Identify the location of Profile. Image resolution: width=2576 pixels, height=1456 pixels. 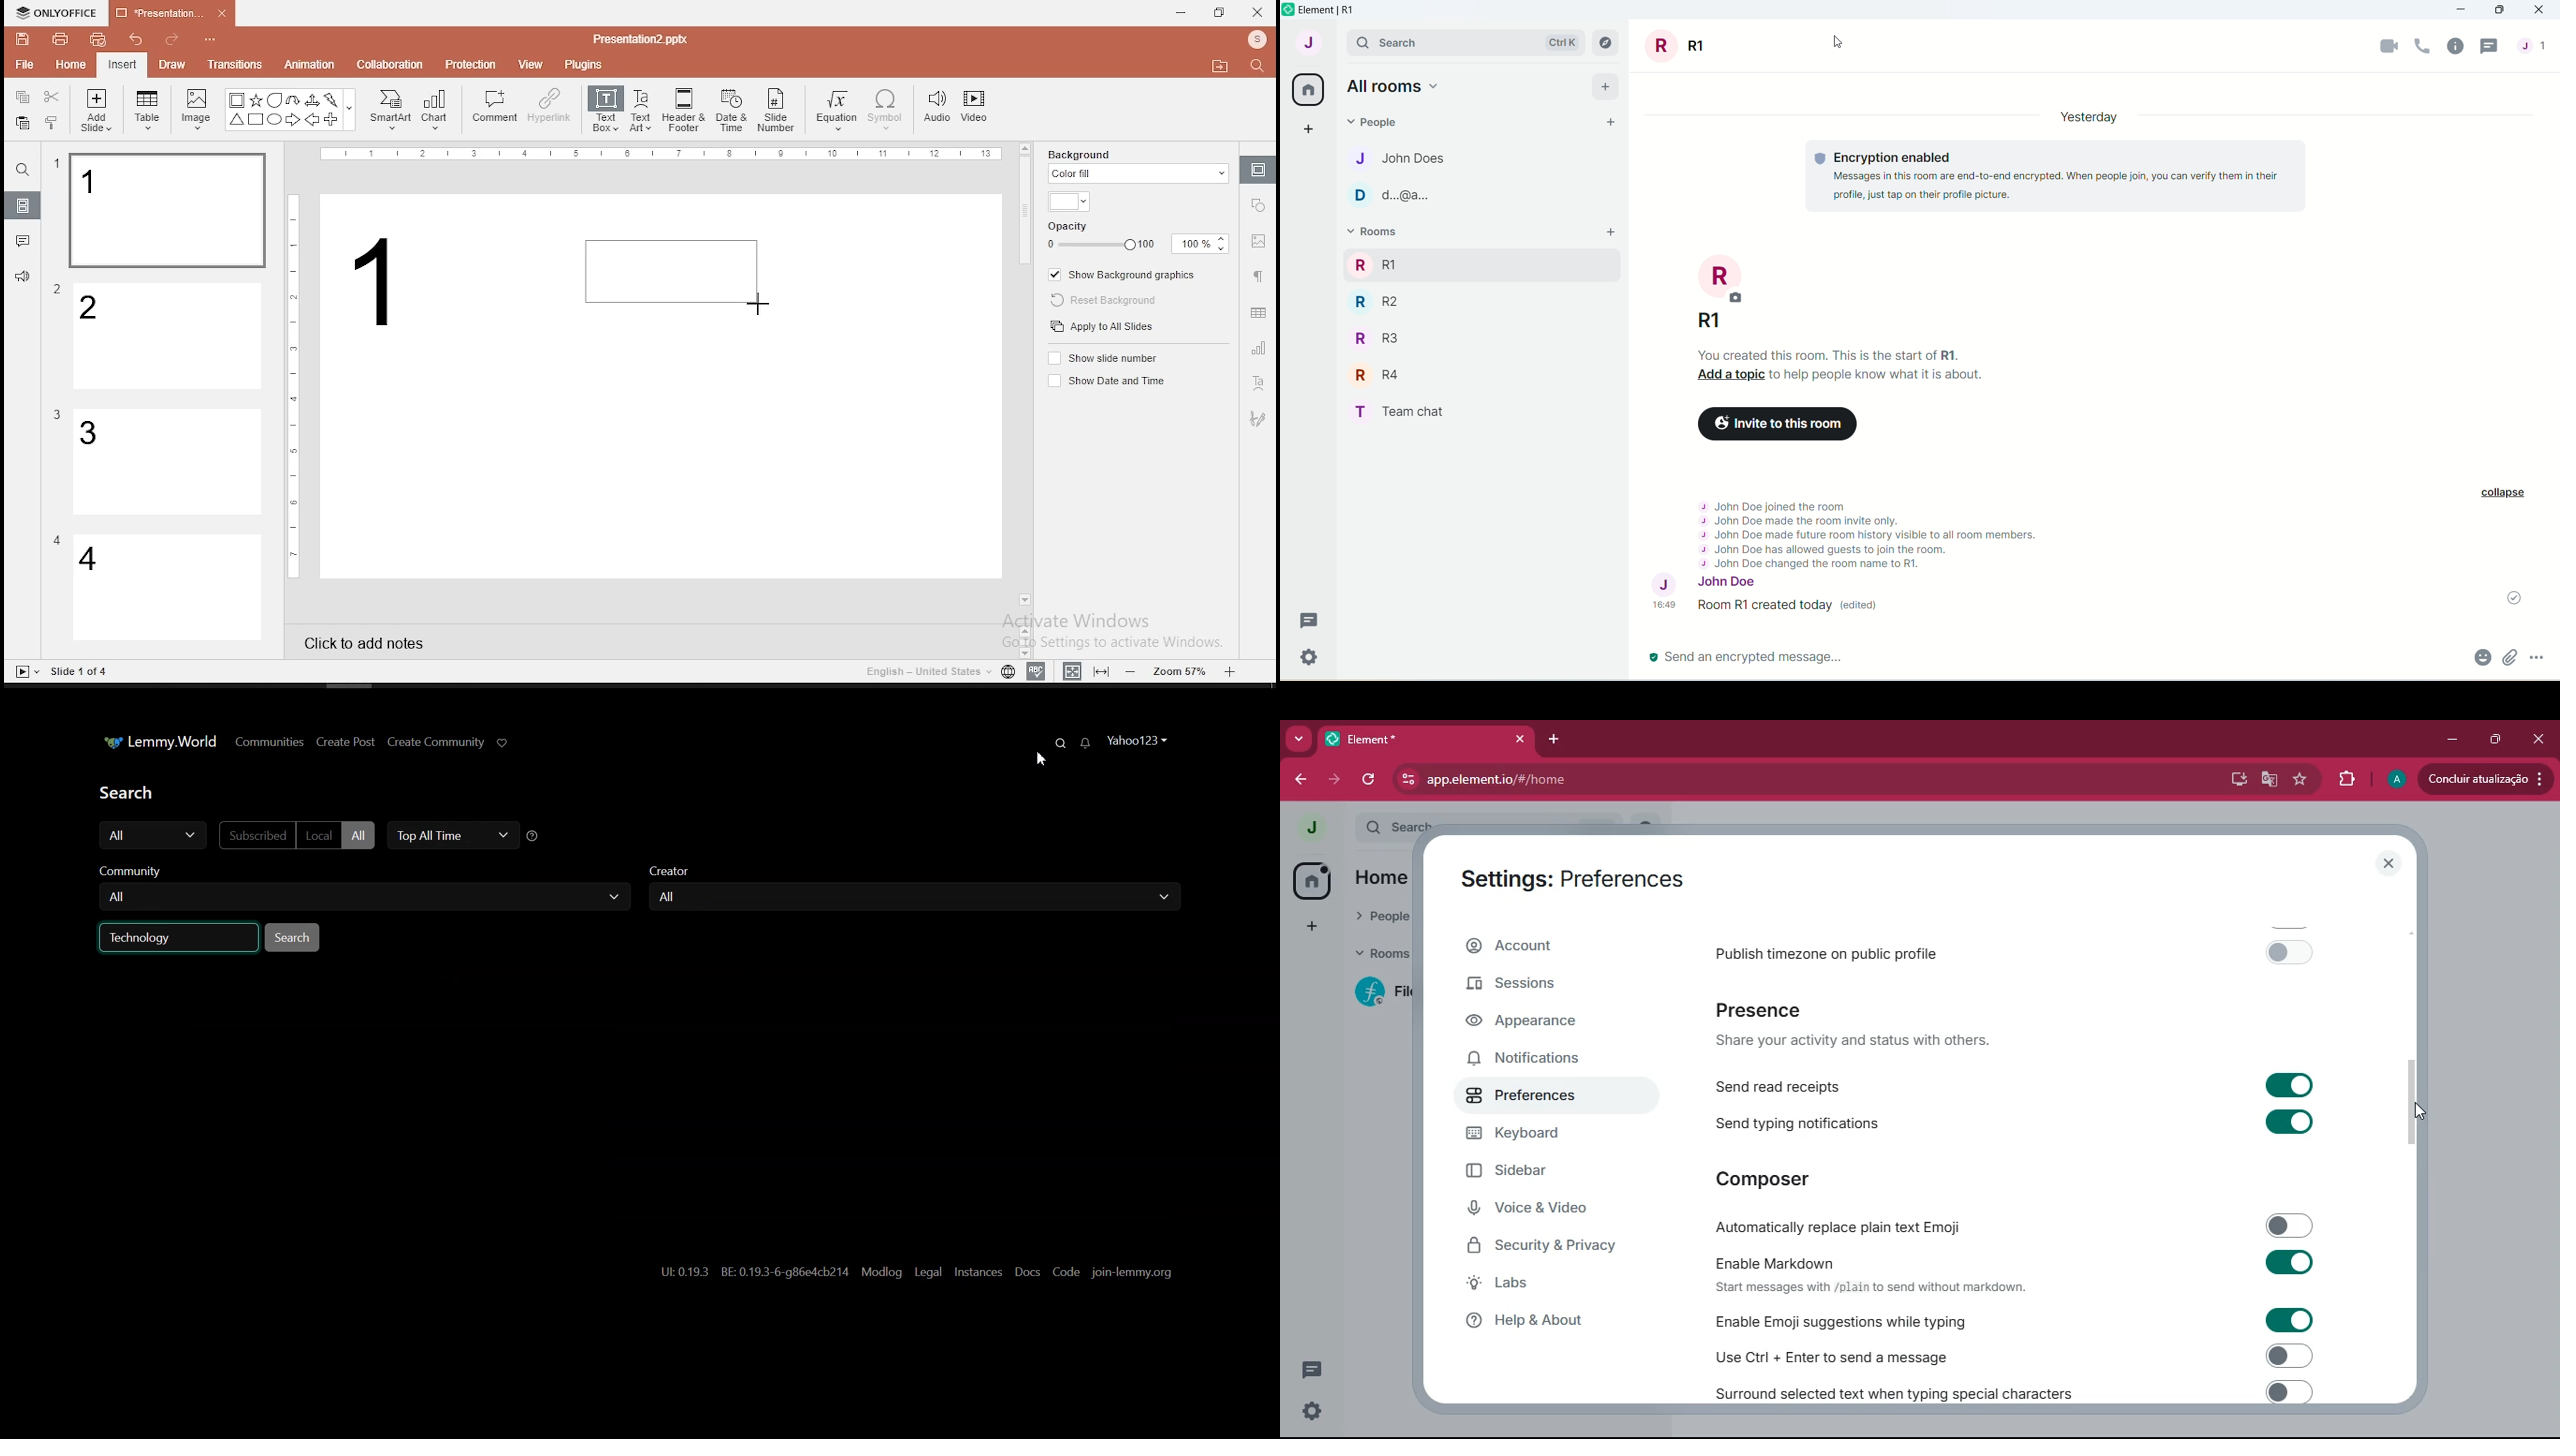
(1259, 40).